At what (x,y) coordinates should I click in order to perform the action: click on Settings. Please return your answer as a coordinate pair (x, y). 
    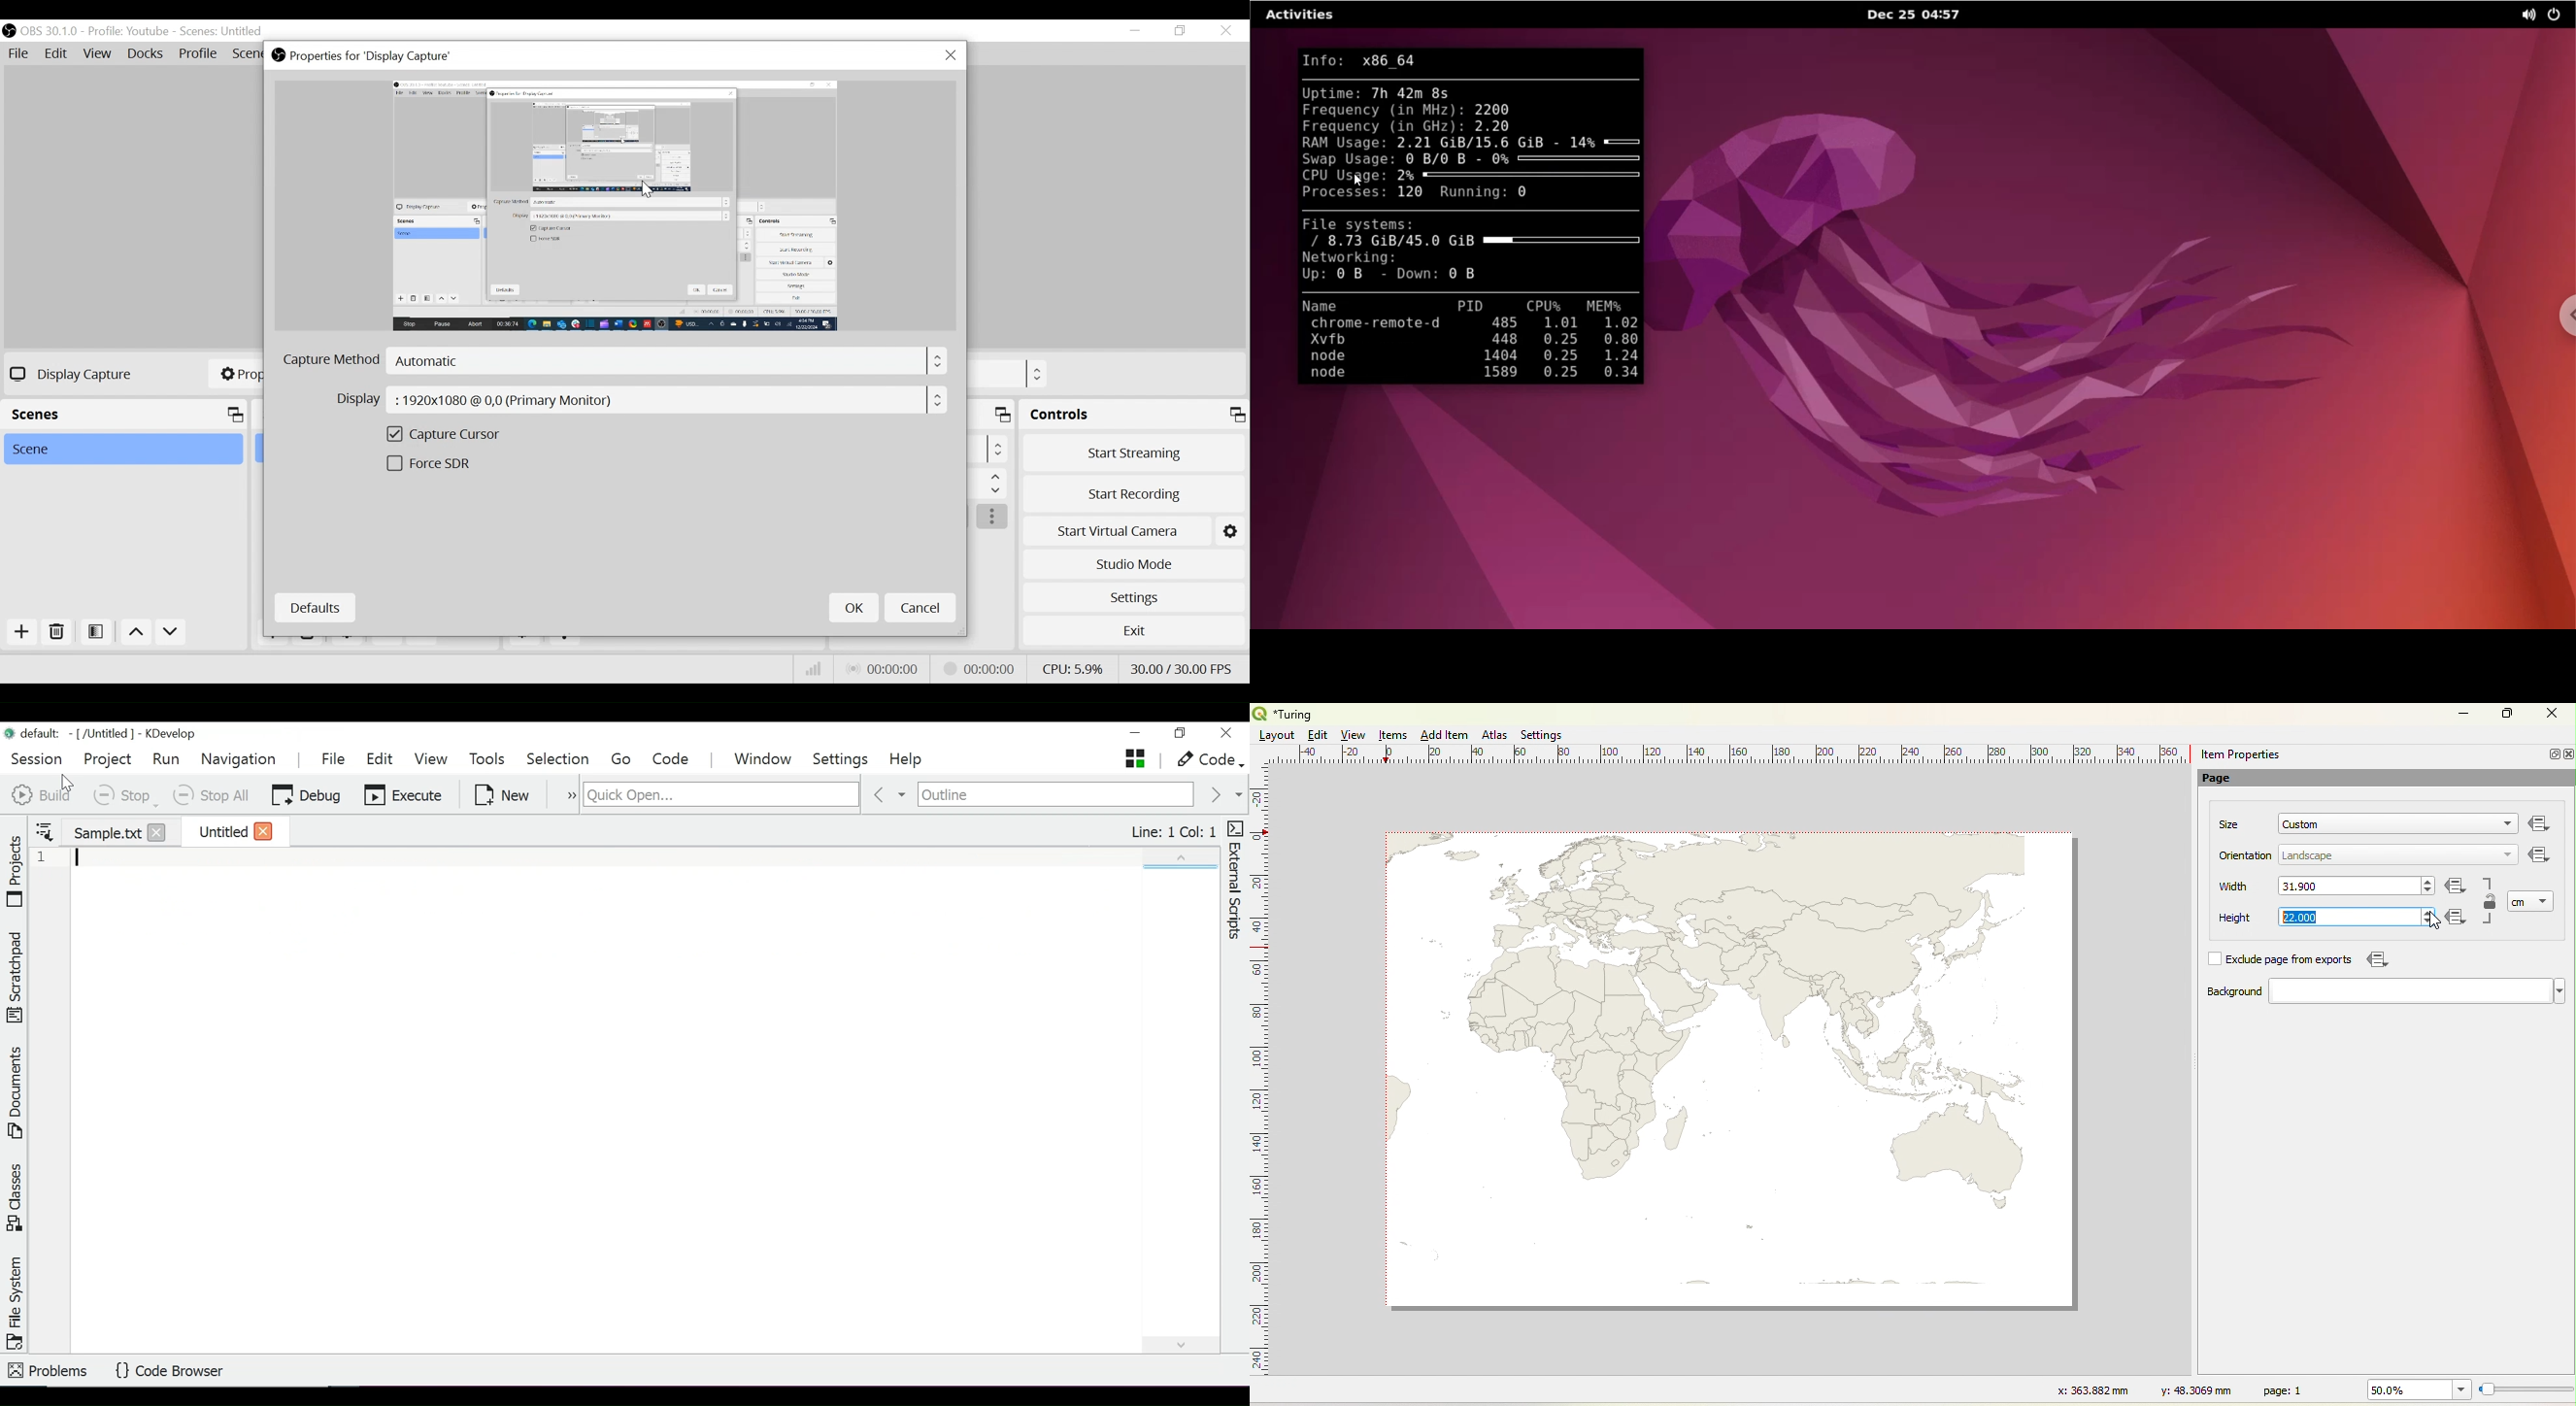
    Looking at the image, I should click on (1230, 532).